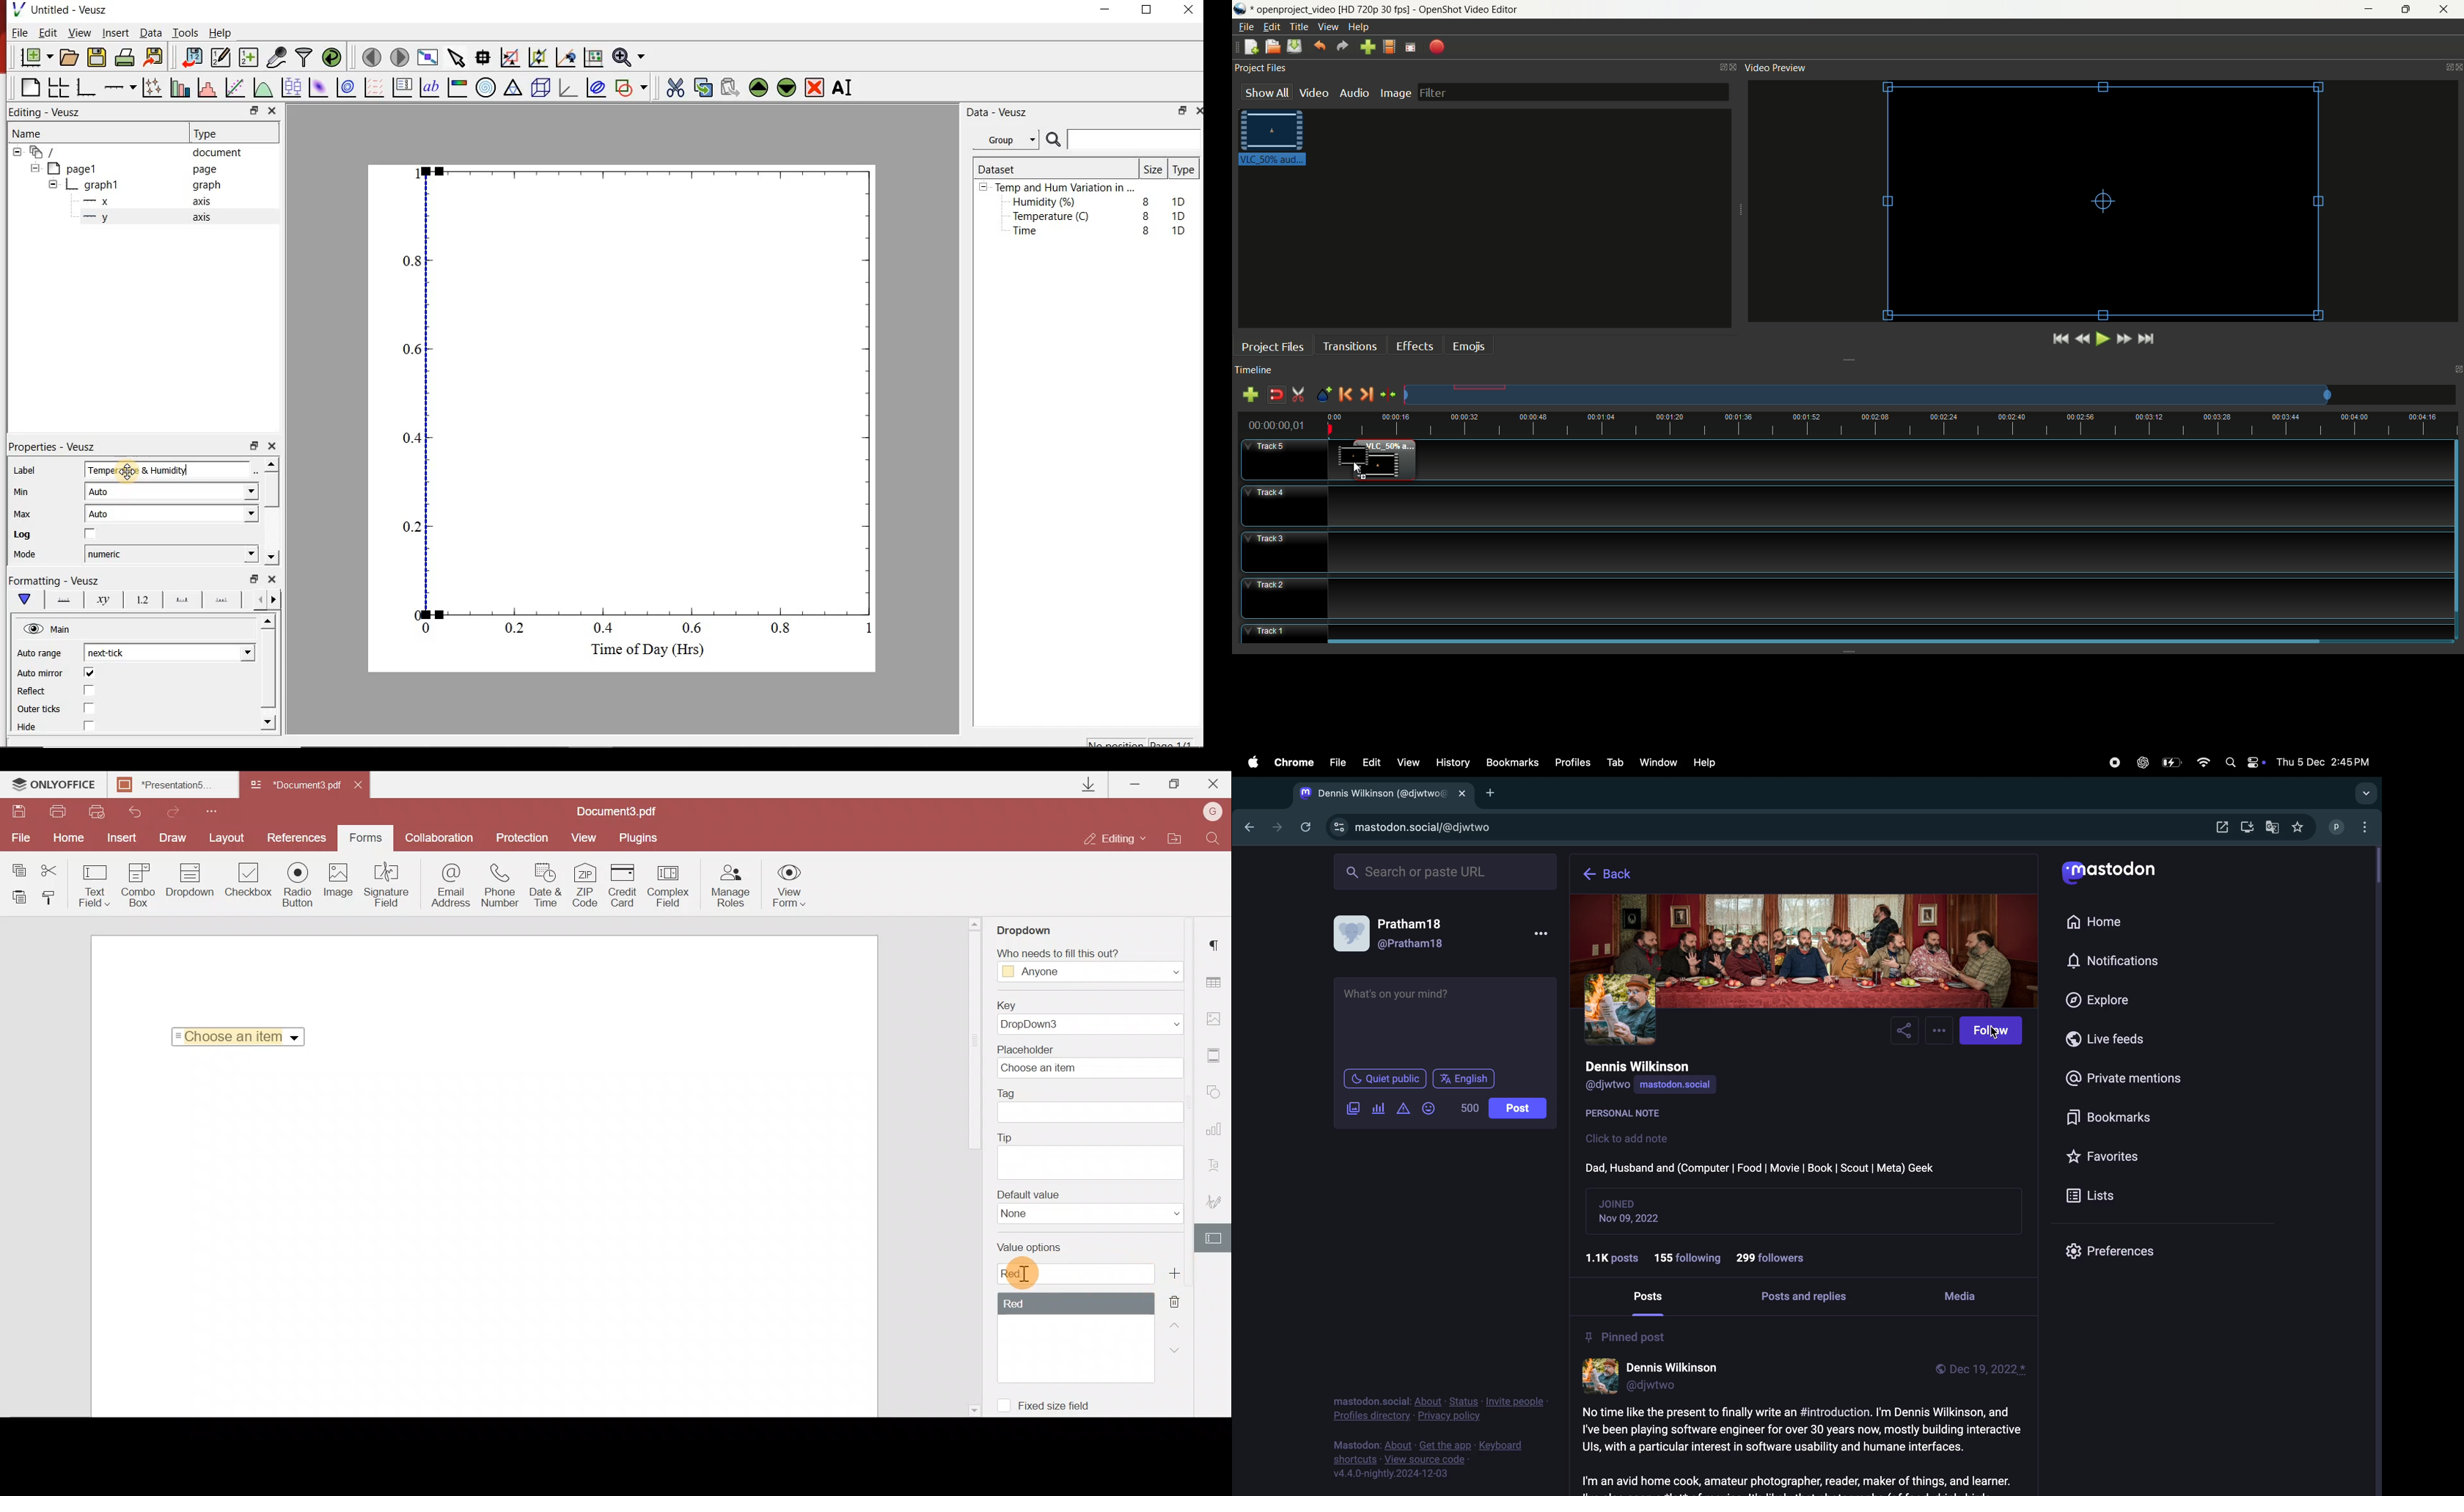  Describe the element at coordinates (64, 600) in the screenshot. I see `axis line` at that location.